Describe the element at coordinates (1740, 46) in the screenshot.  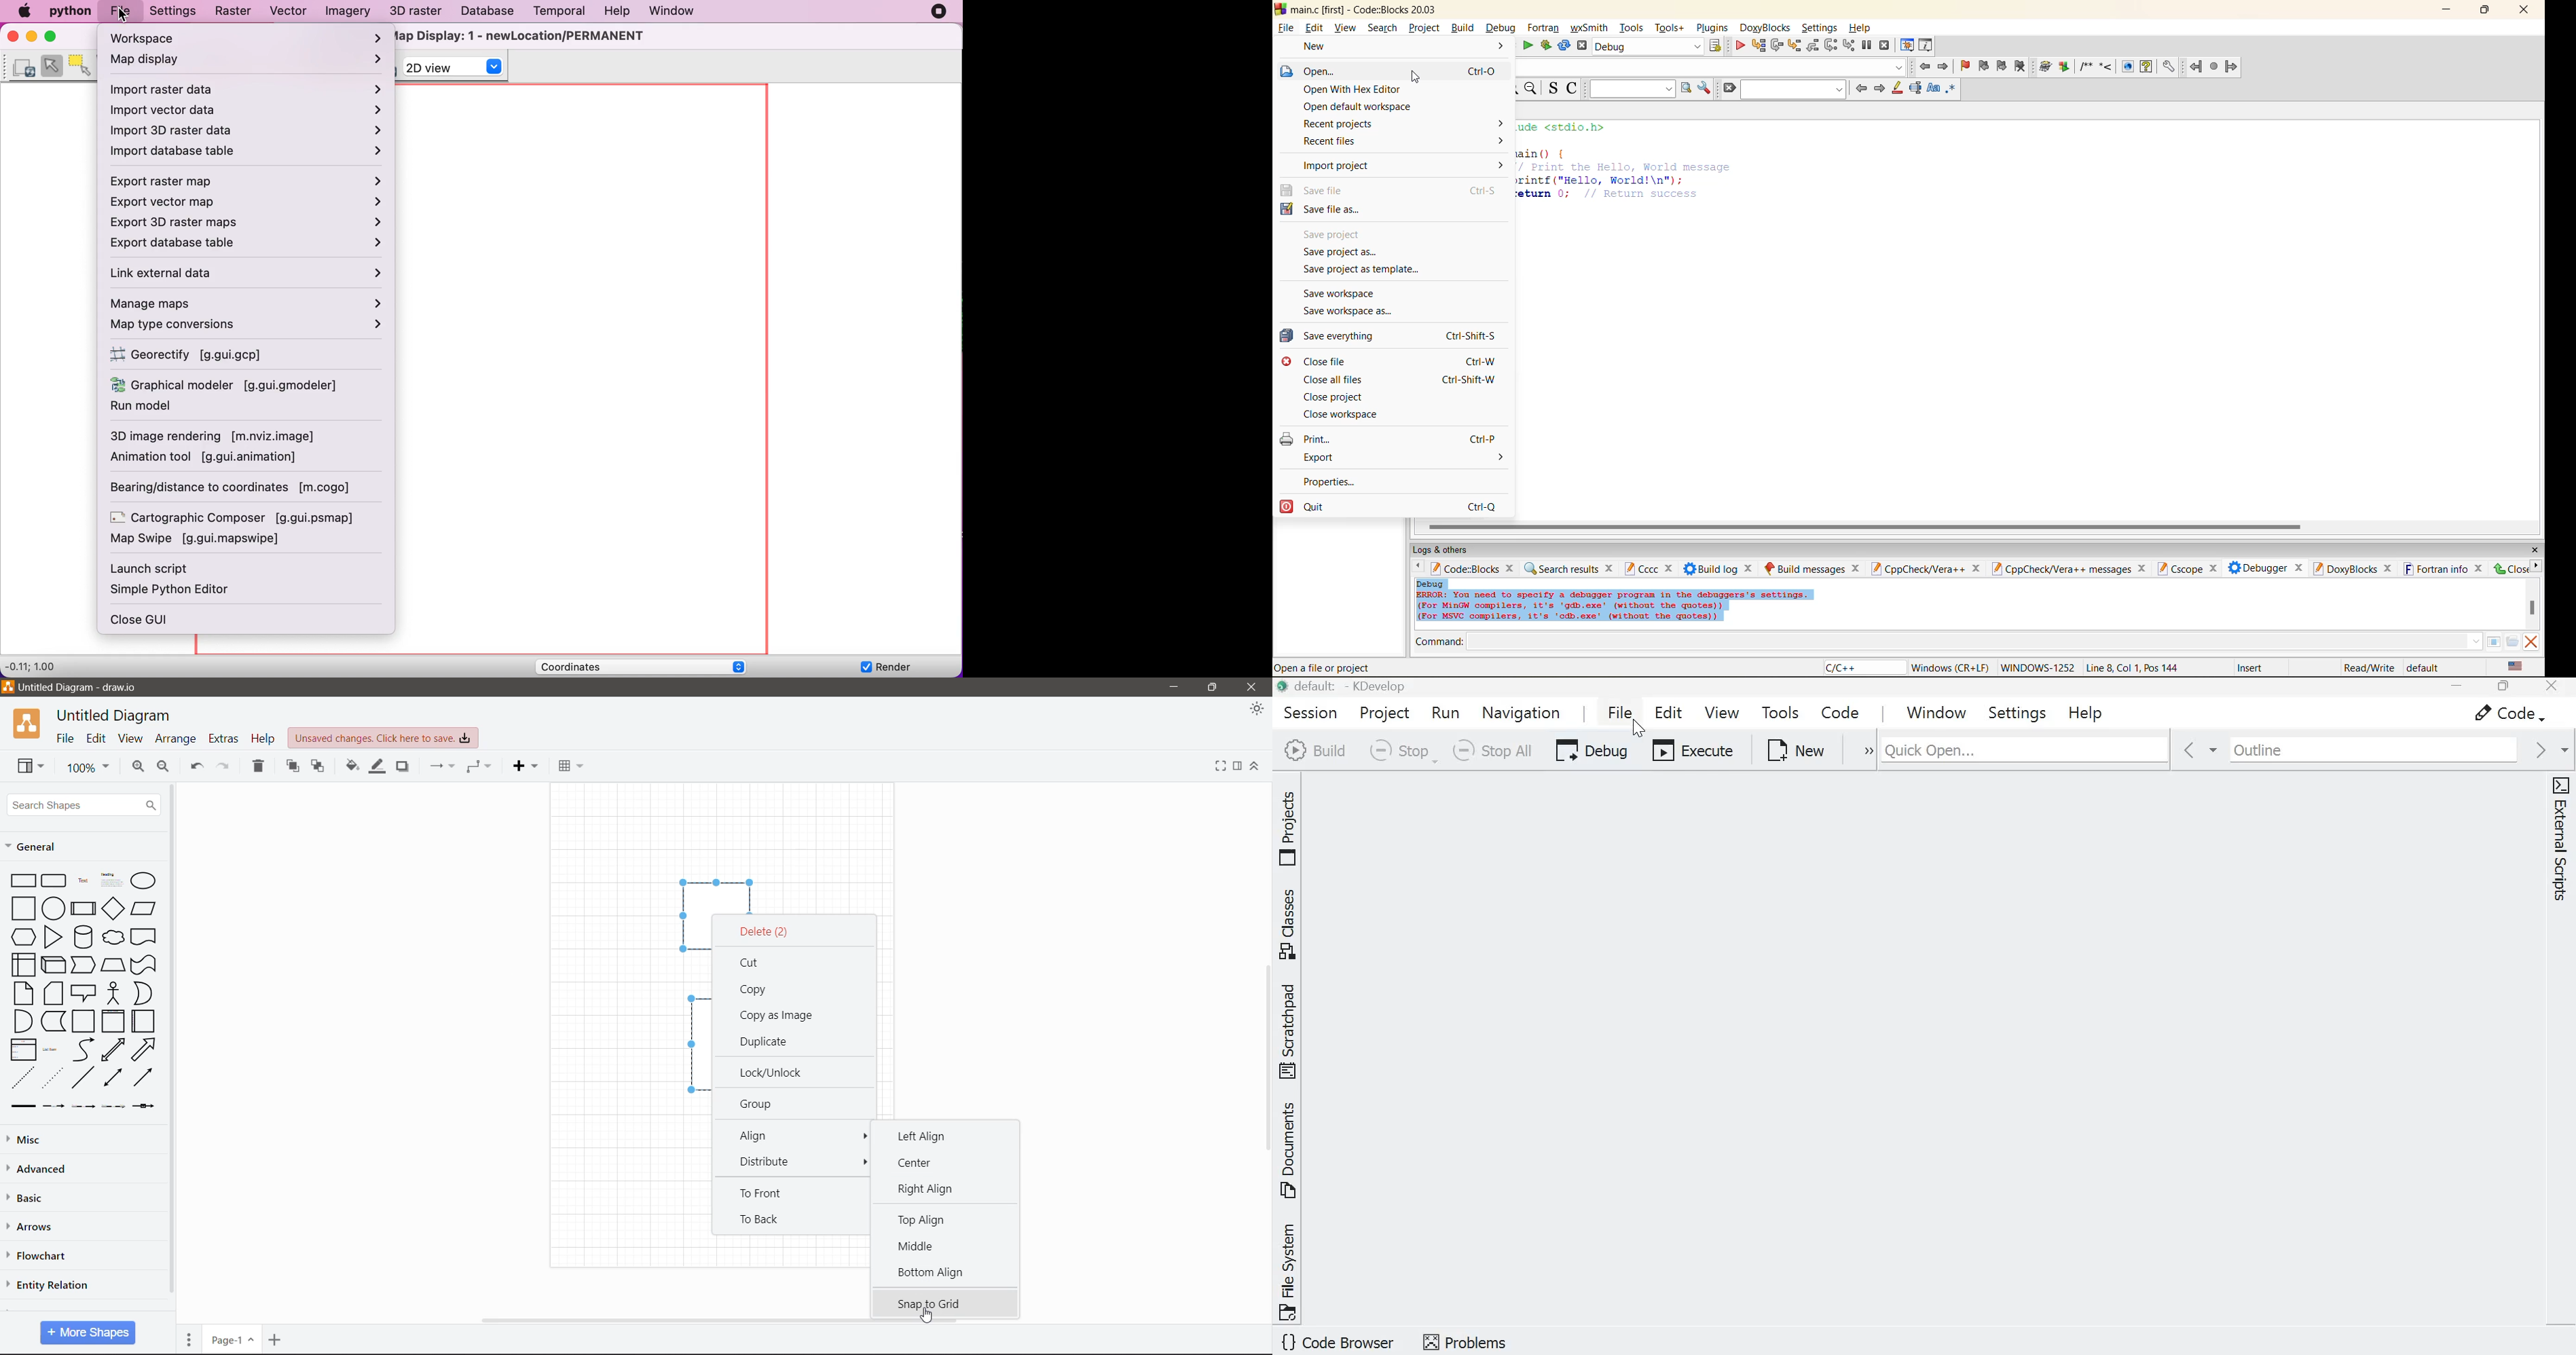
I see `debug/continue` at that location.